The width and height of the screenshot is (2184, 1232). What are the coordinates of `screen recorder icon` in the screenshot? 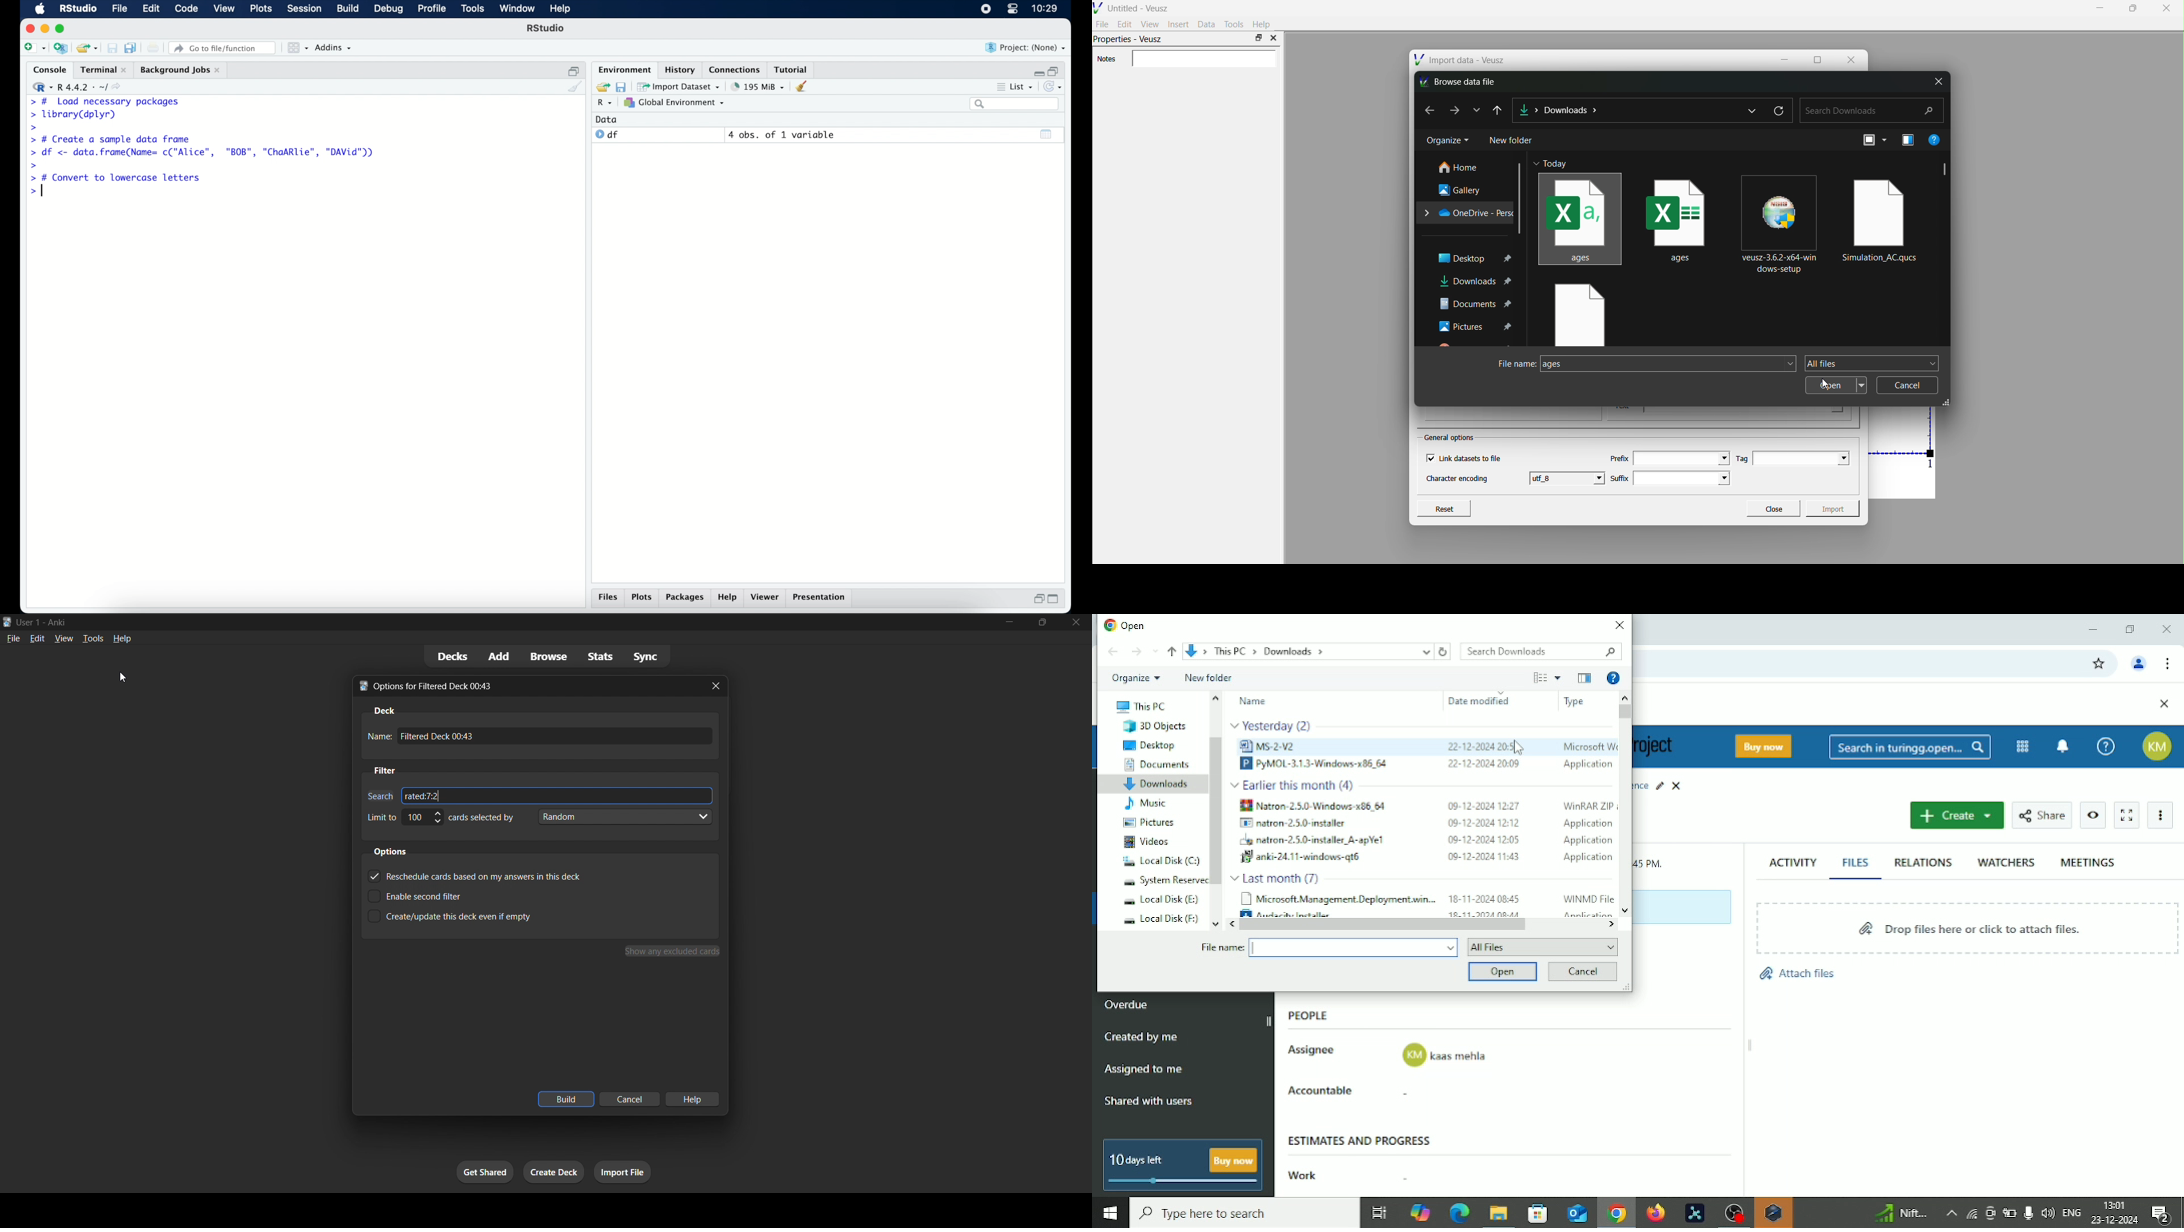 It's located at (985, 9).